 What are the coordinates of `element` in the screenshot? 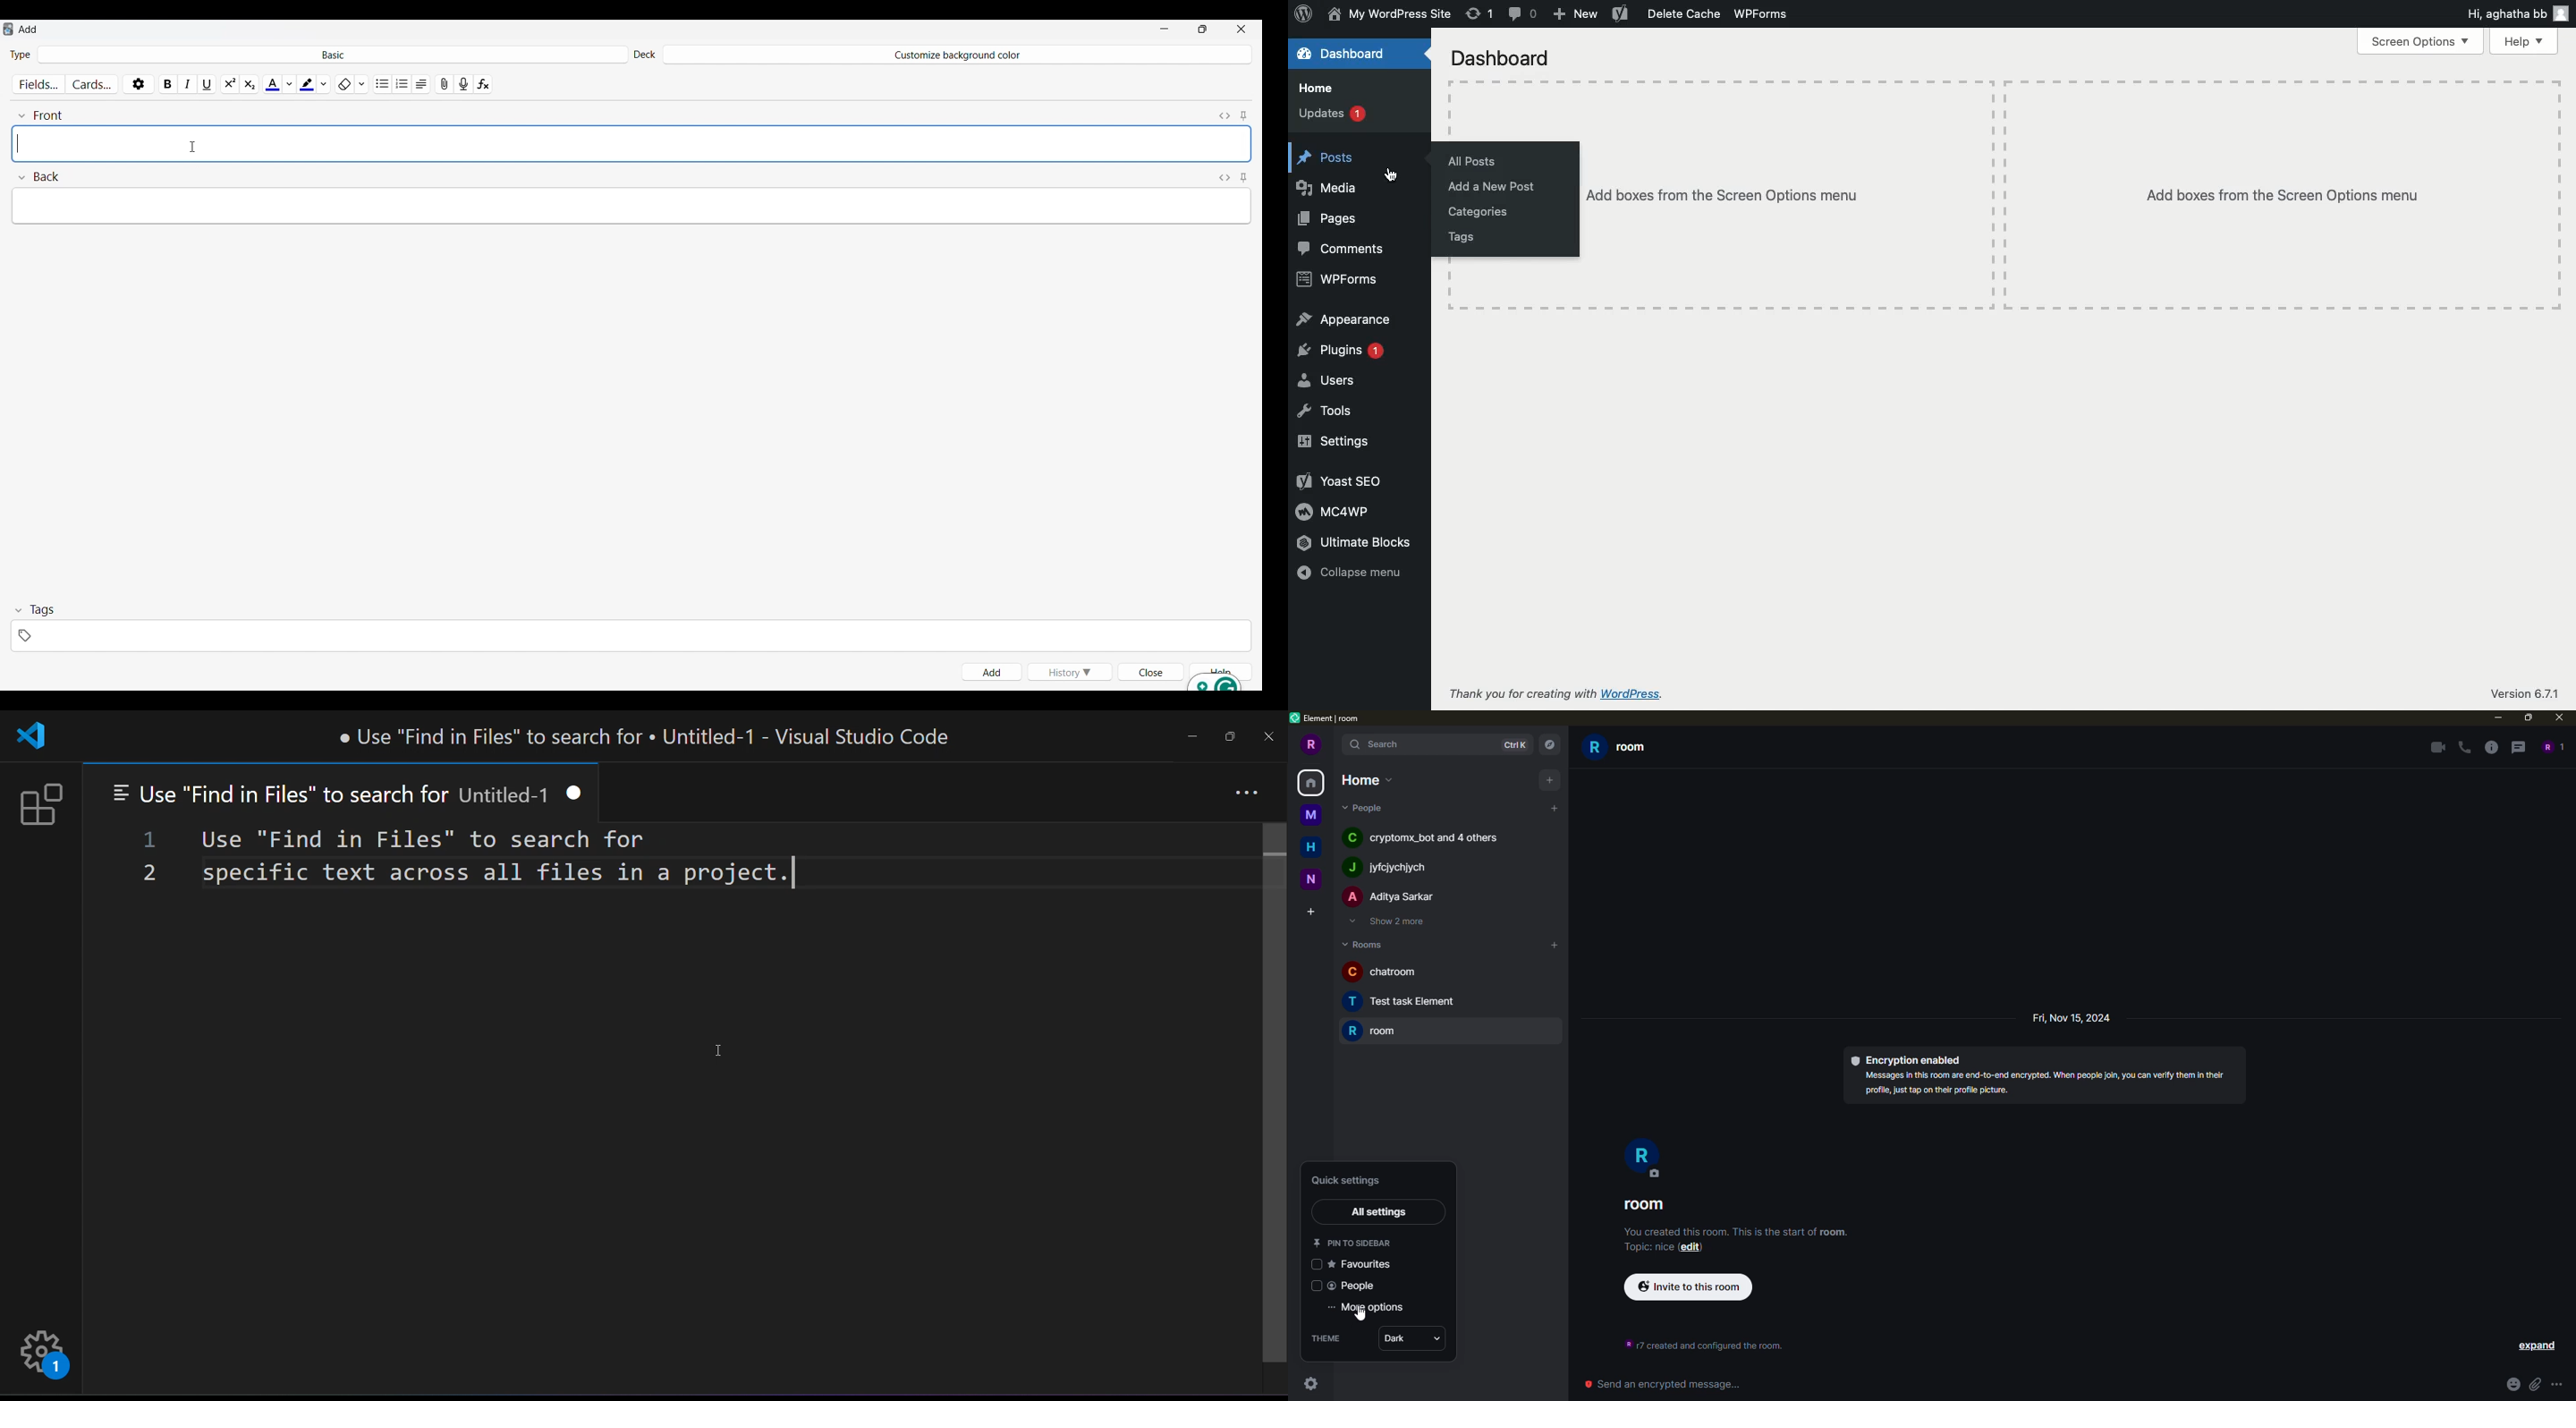 It's located at (1326, 720).